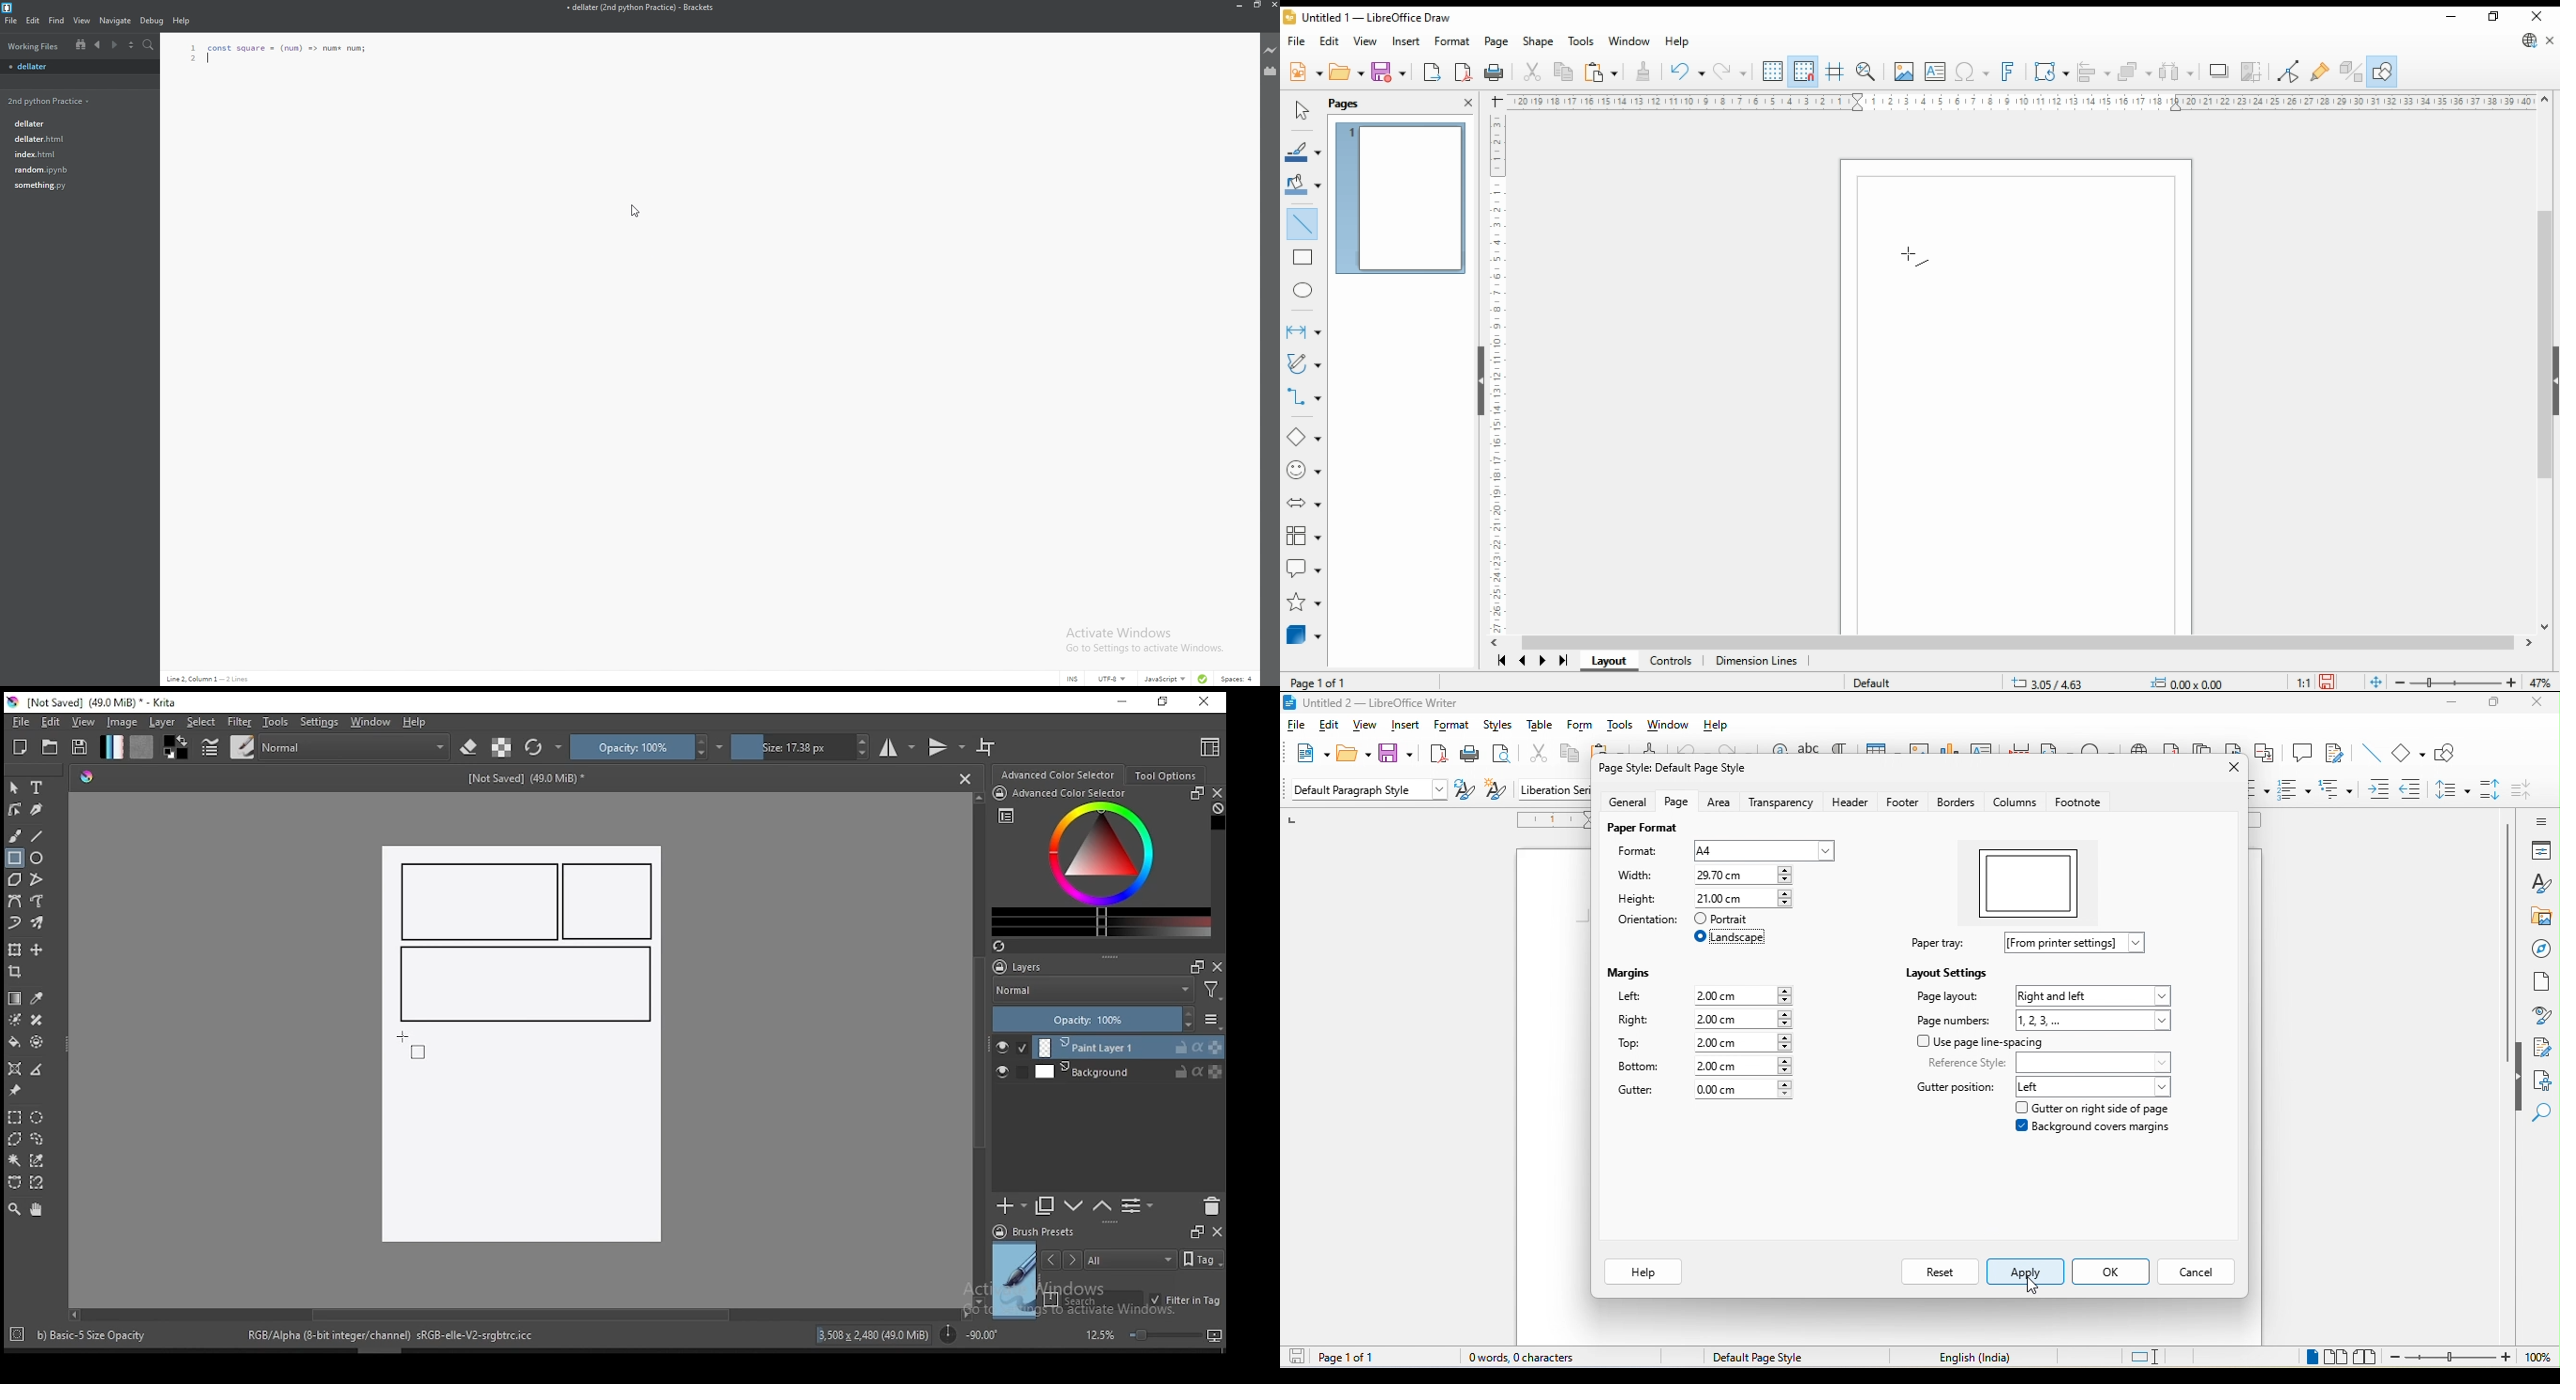  Describe the element at coordinates (132, 45) in the screenshot. I see `split` at that location.